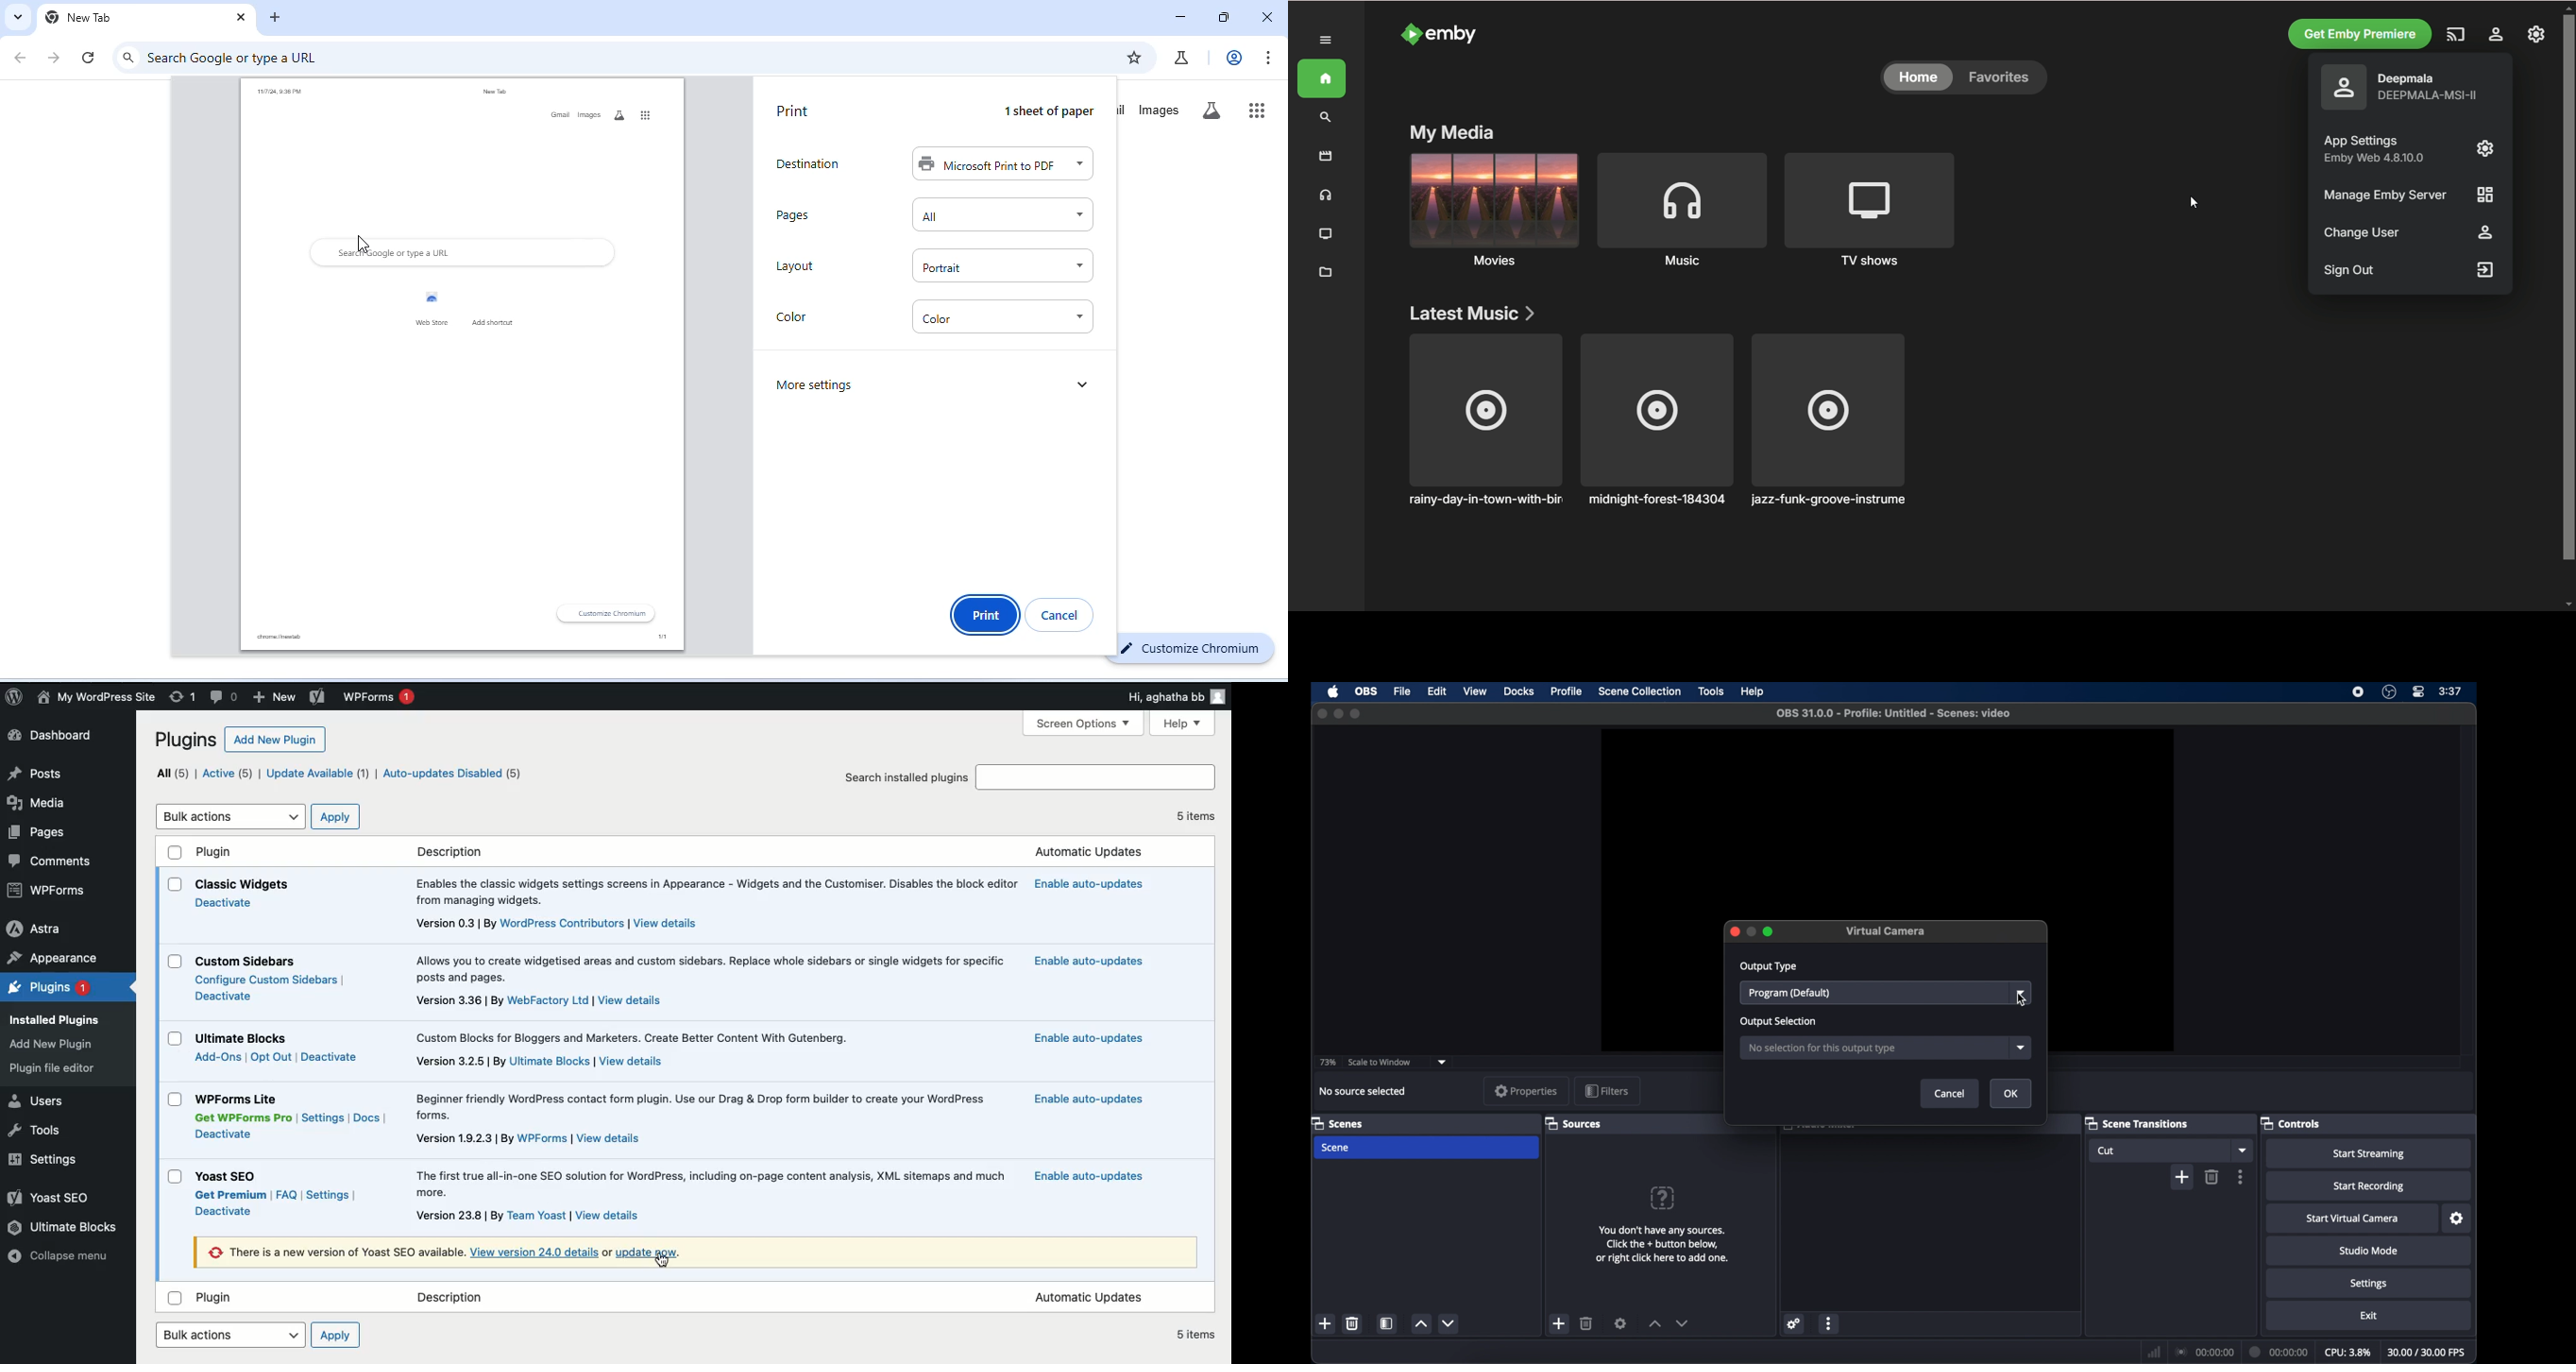  Describe the element at coordinates (712, 1184) in the screenshot. I see `Description` at that location.